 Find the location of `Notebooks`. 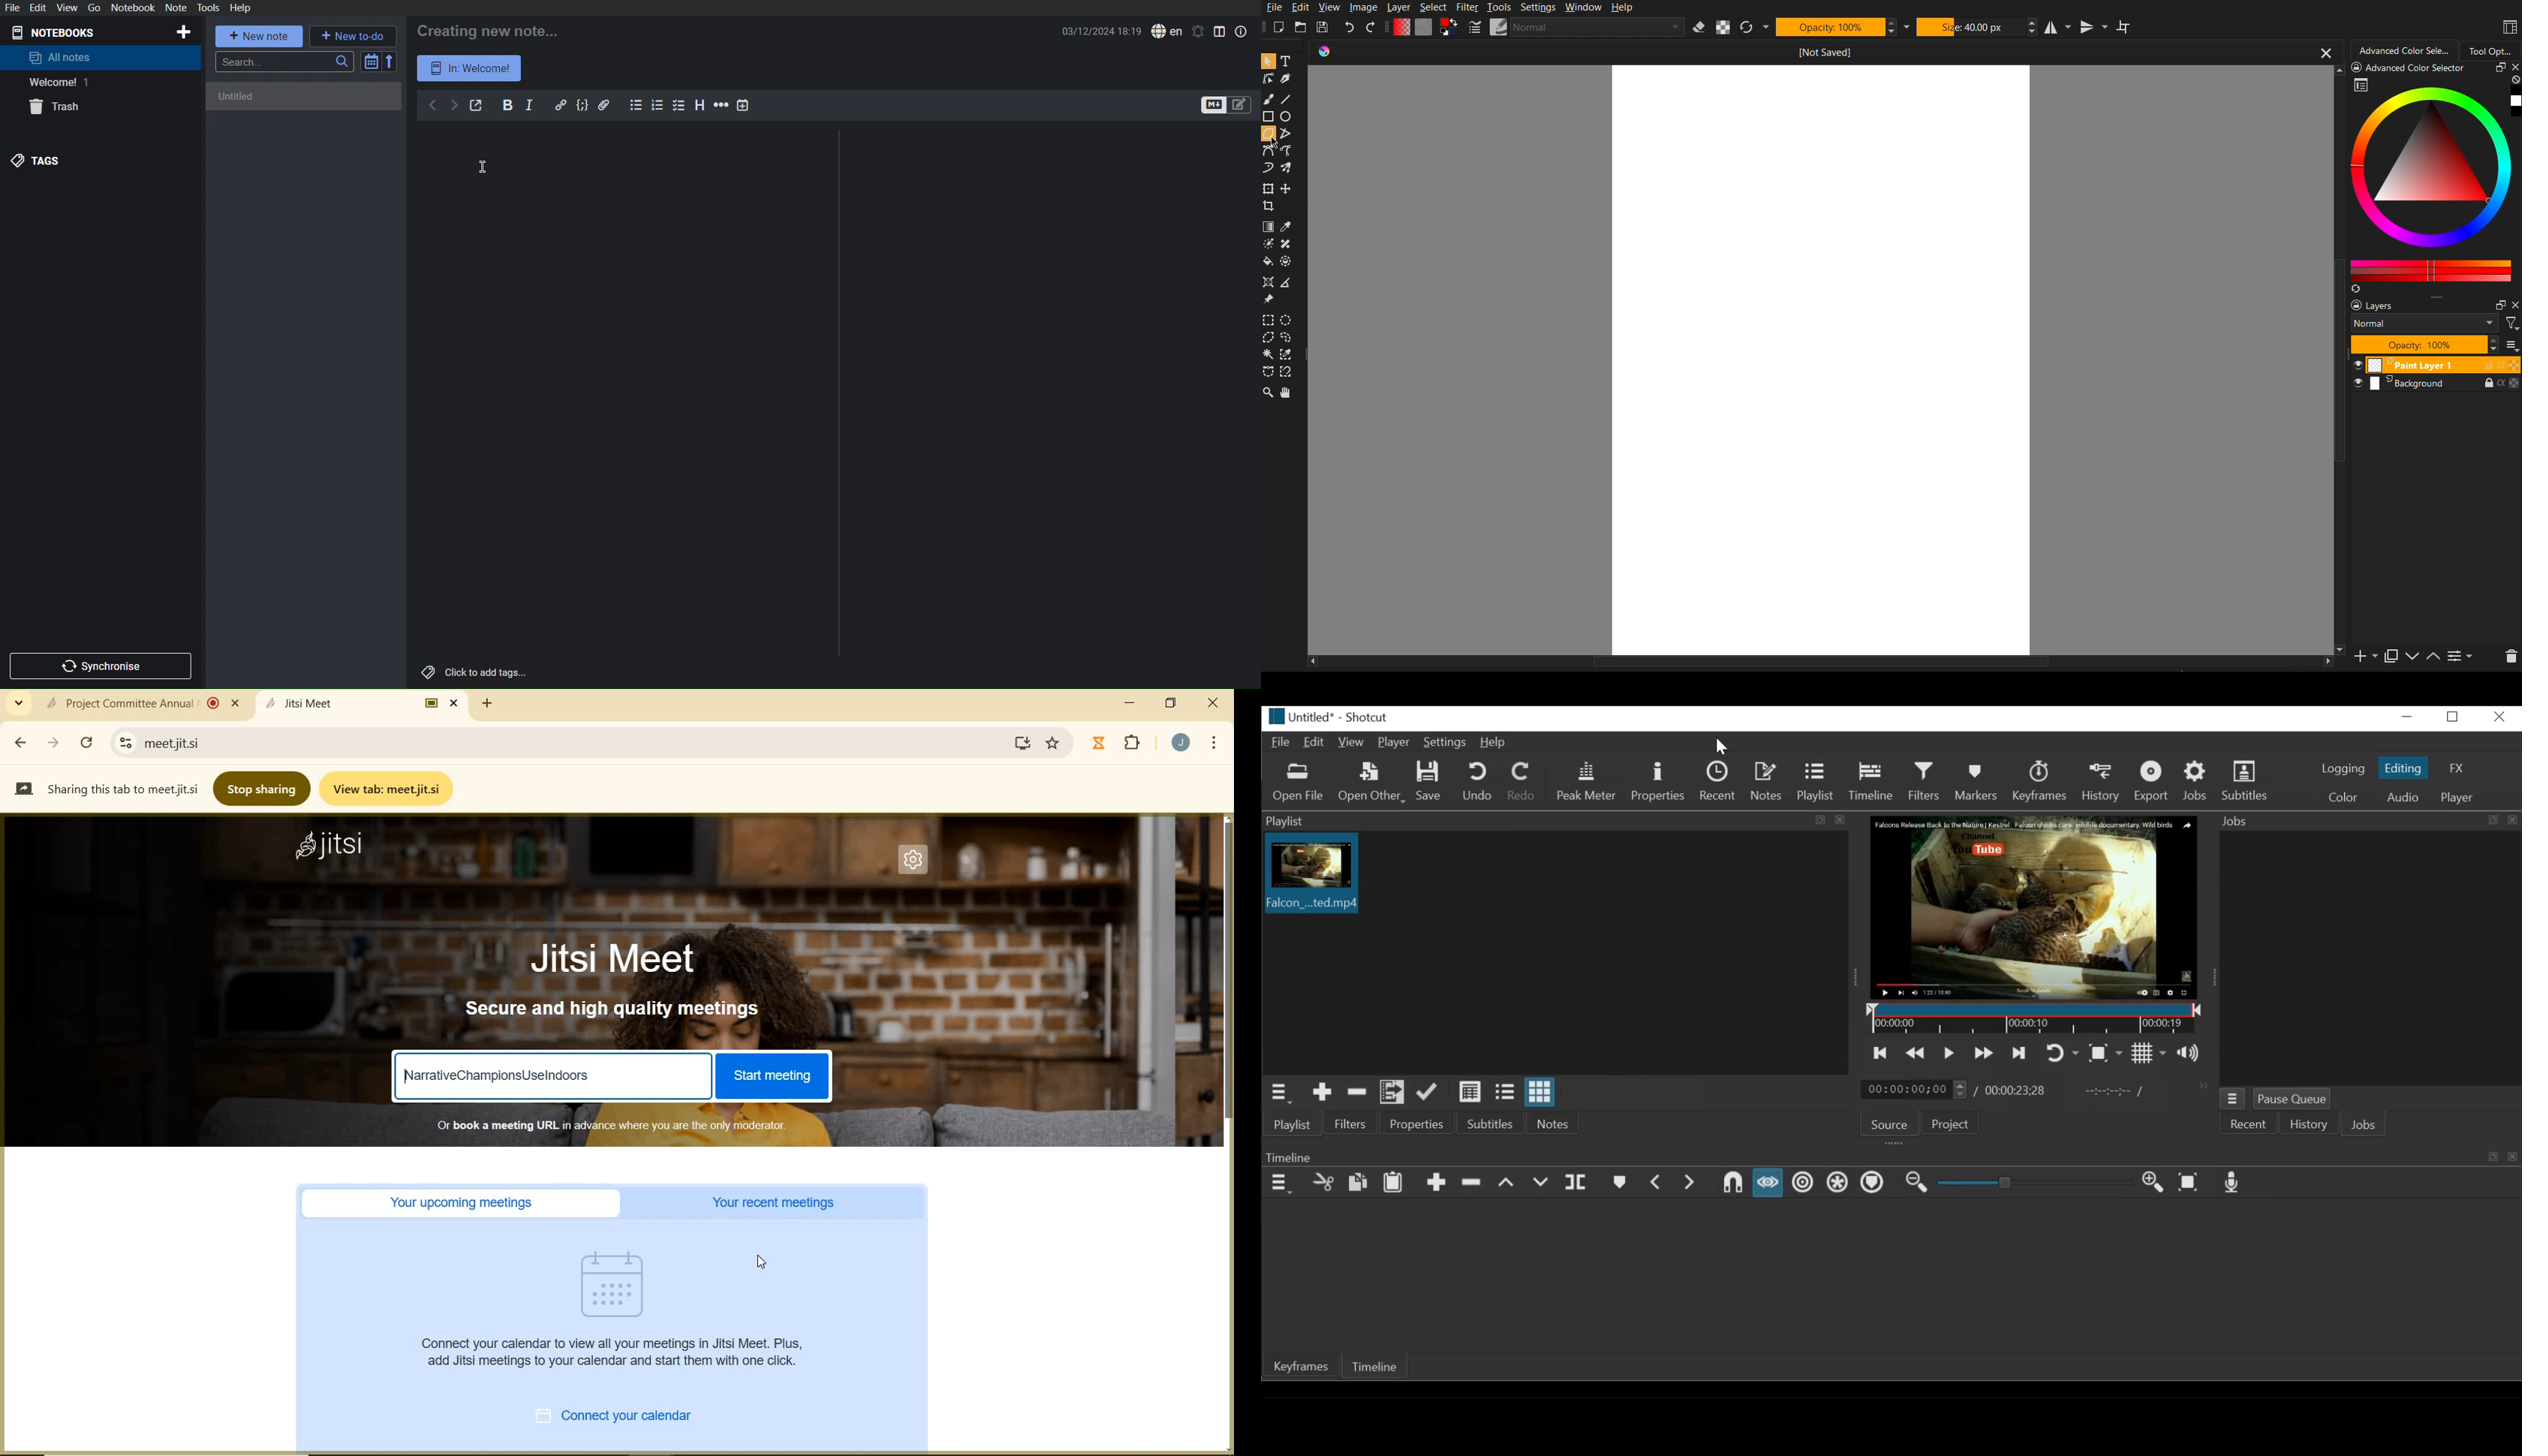

Notebooks is located at coordinates (60, 32).